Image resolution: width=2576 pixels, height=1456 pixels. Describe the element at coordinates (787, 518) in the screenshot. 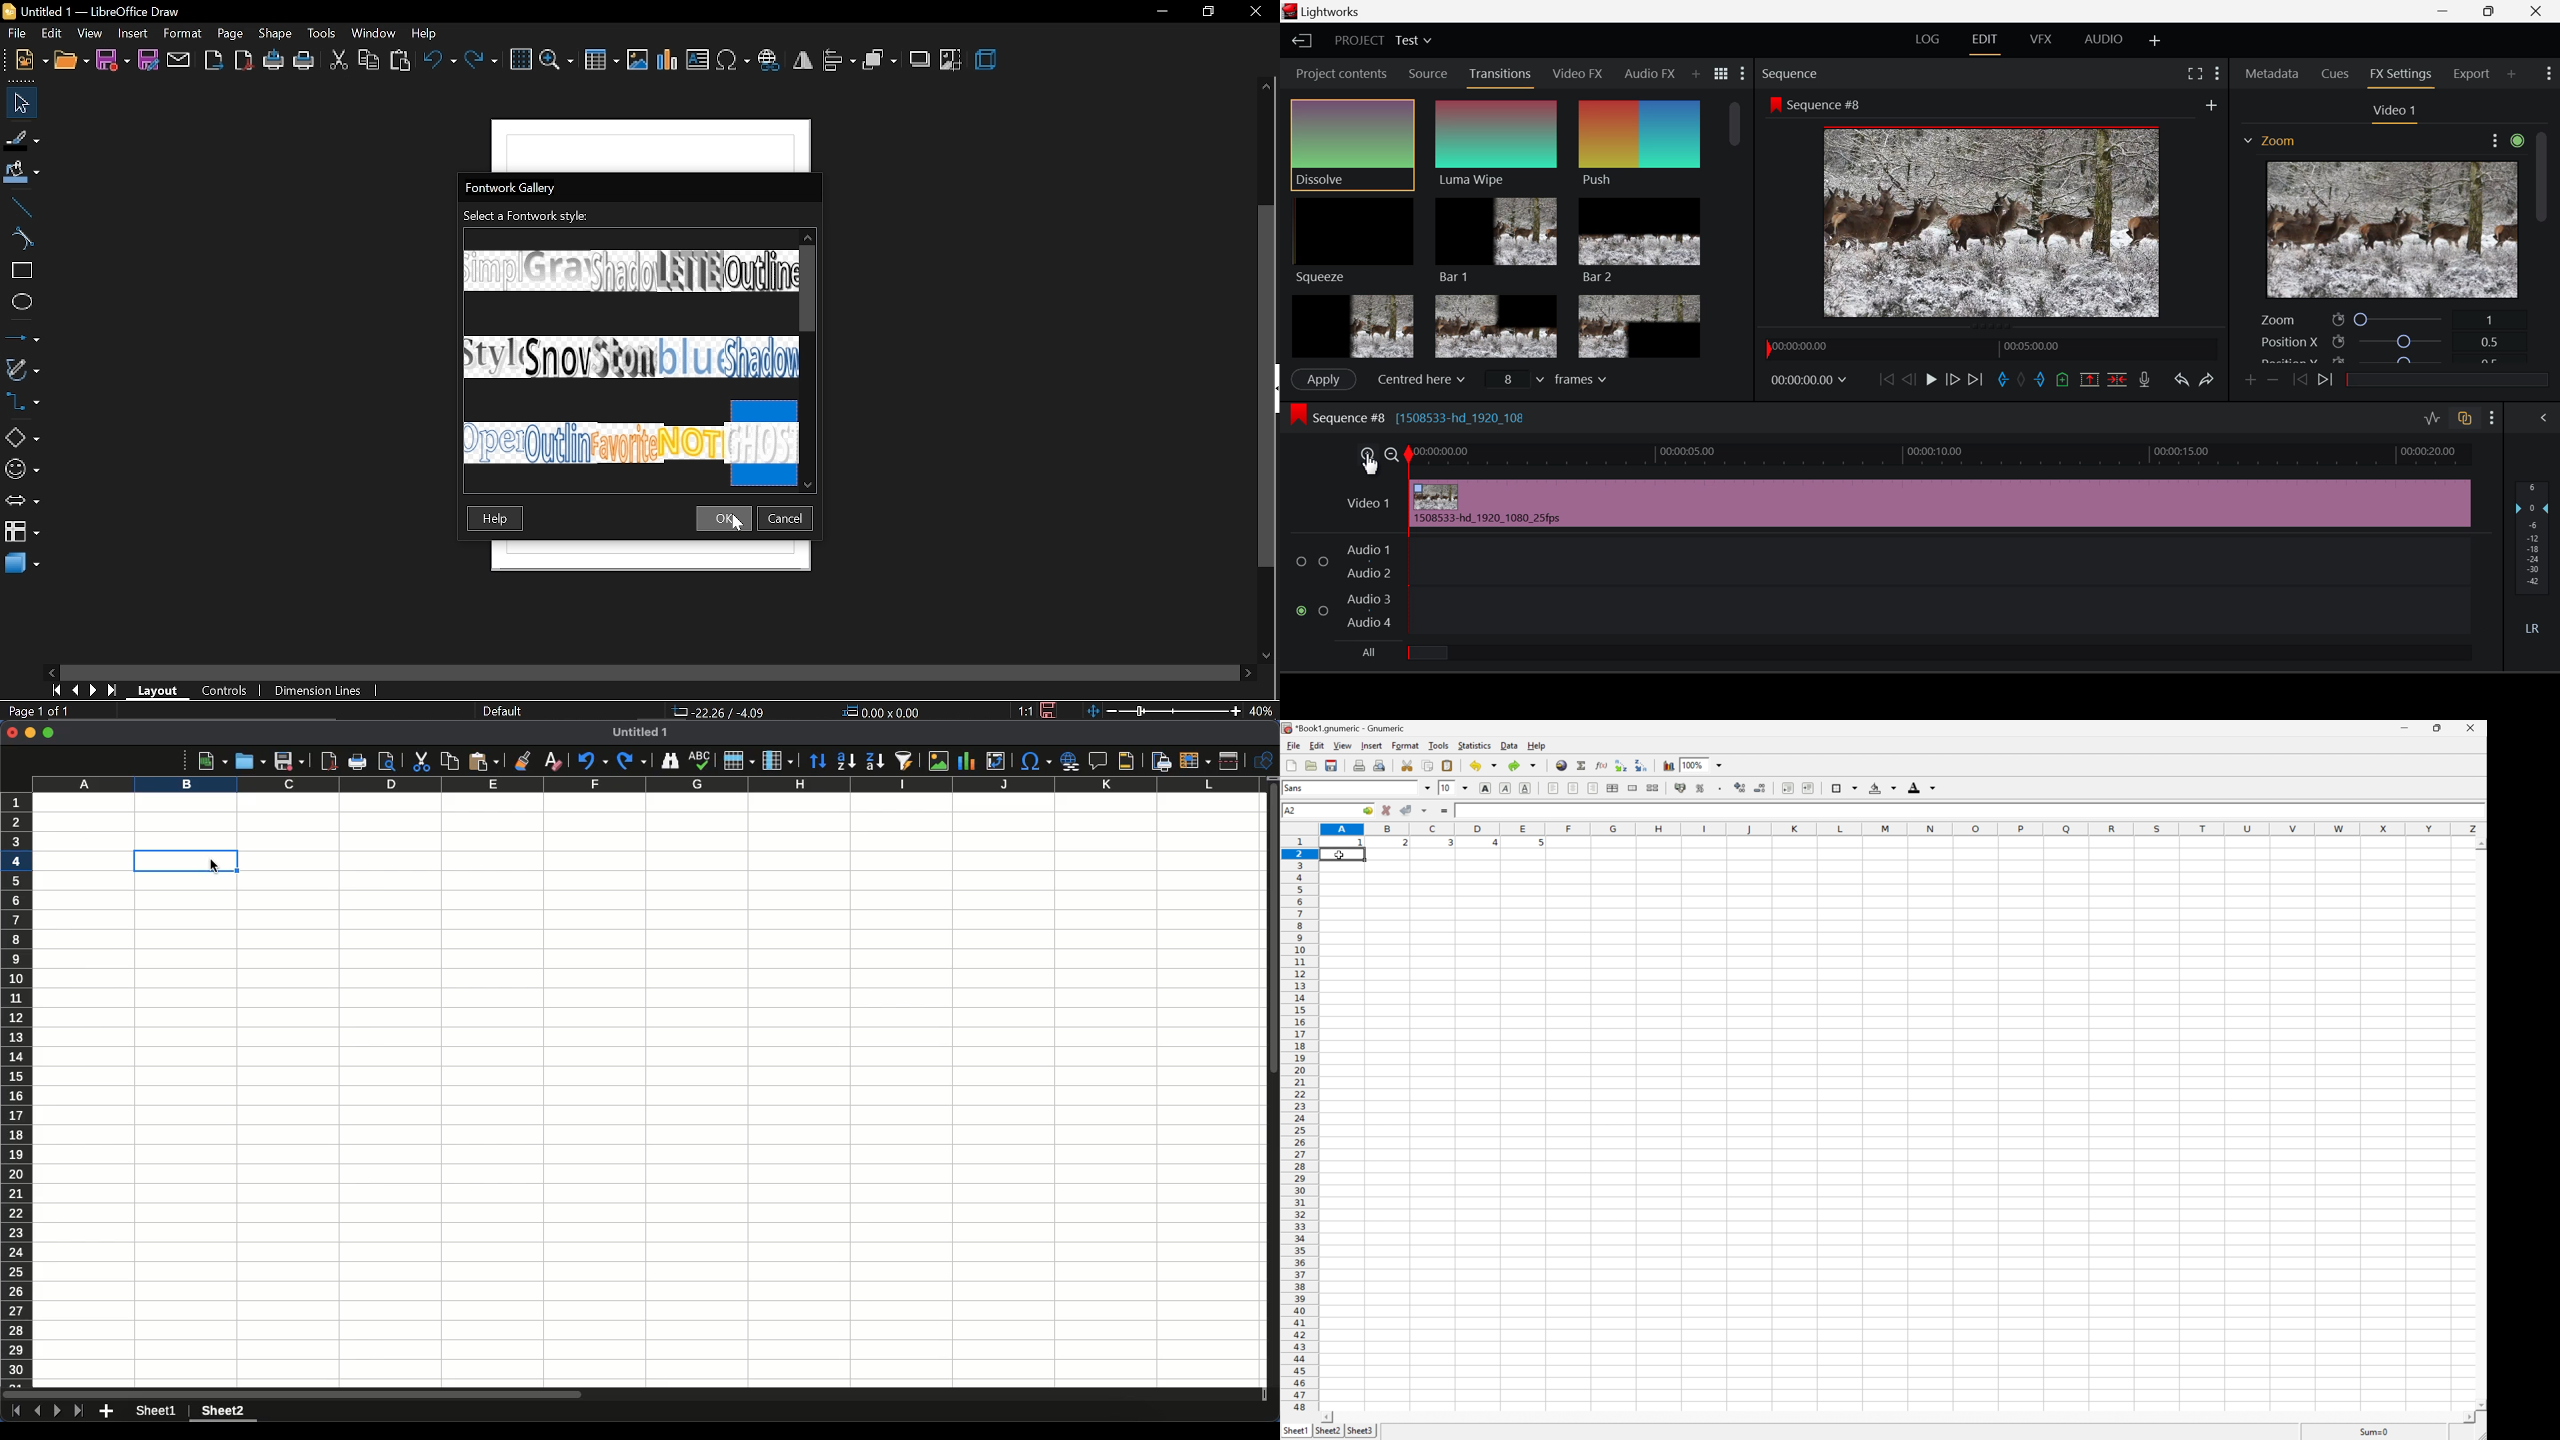

I see `cancel` at that location.